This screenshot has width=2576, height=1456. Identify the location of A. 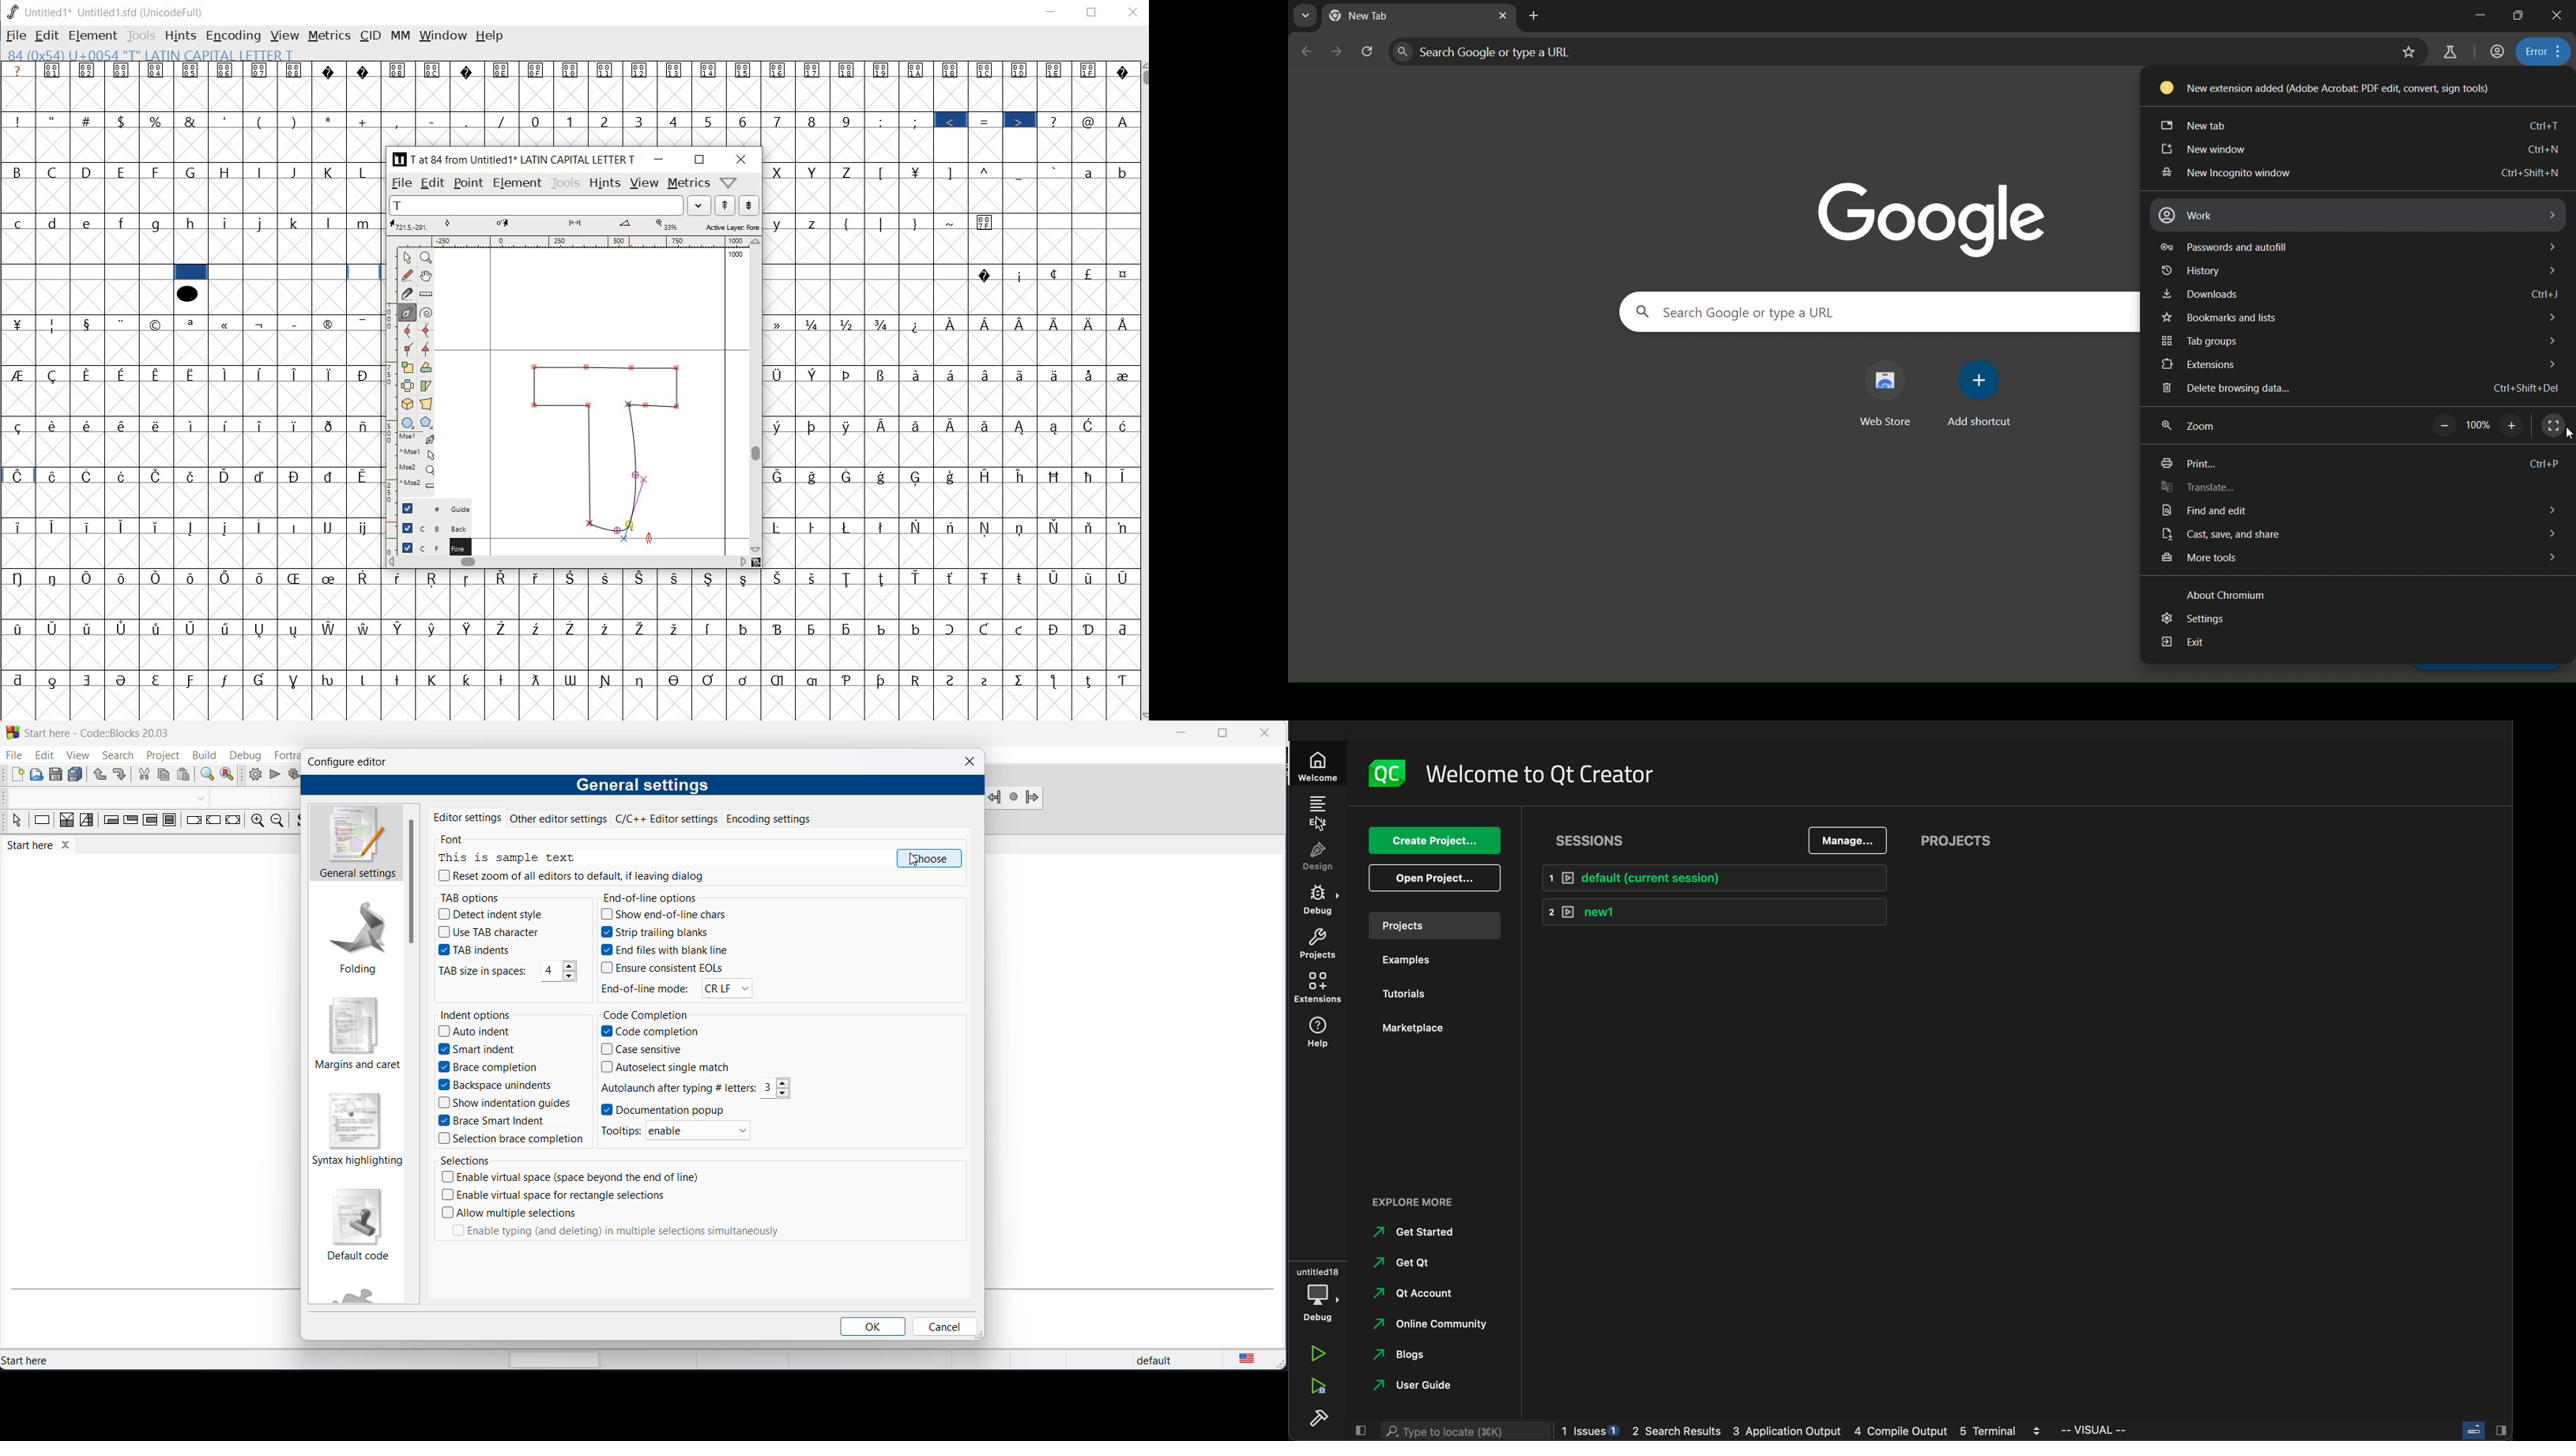
(1122, 119).